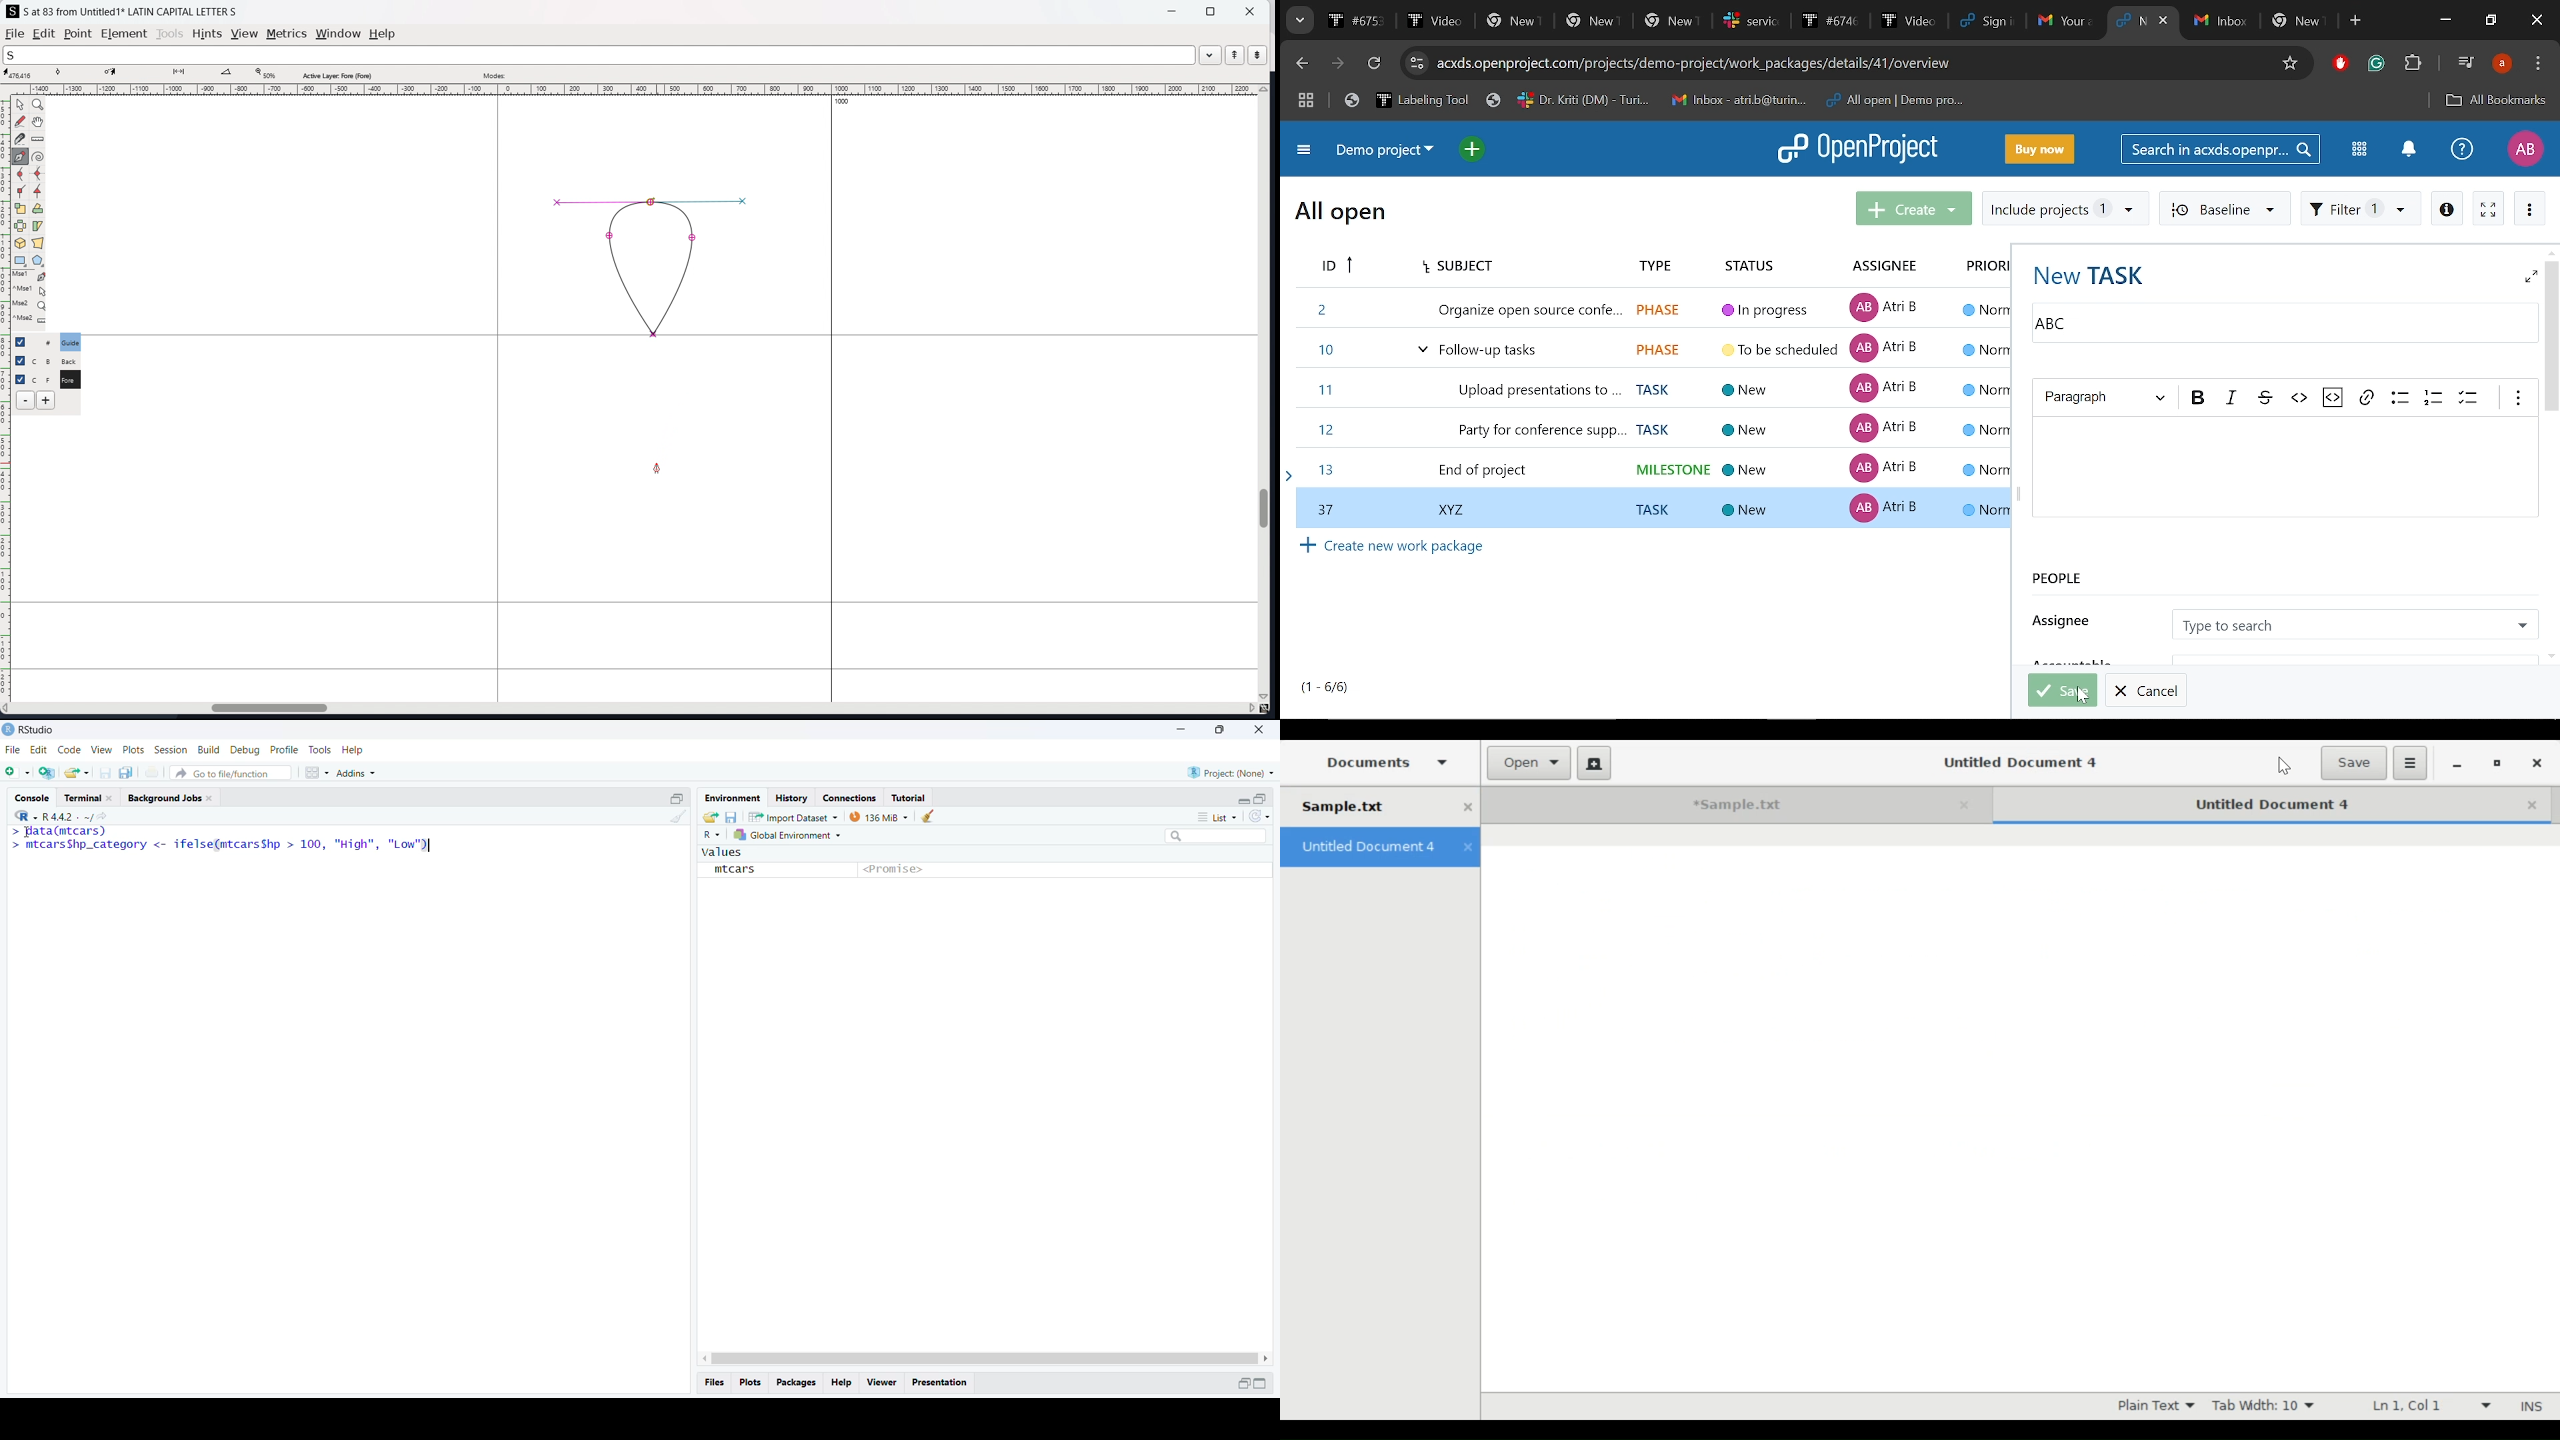 This screenshot has width=2576, height=1456. I want to click on So TCSP ES Sh.
> mtcarsShp_category <- ifelse(mtcarsShp > 100, "High", "Low")|, so click(239, 842).